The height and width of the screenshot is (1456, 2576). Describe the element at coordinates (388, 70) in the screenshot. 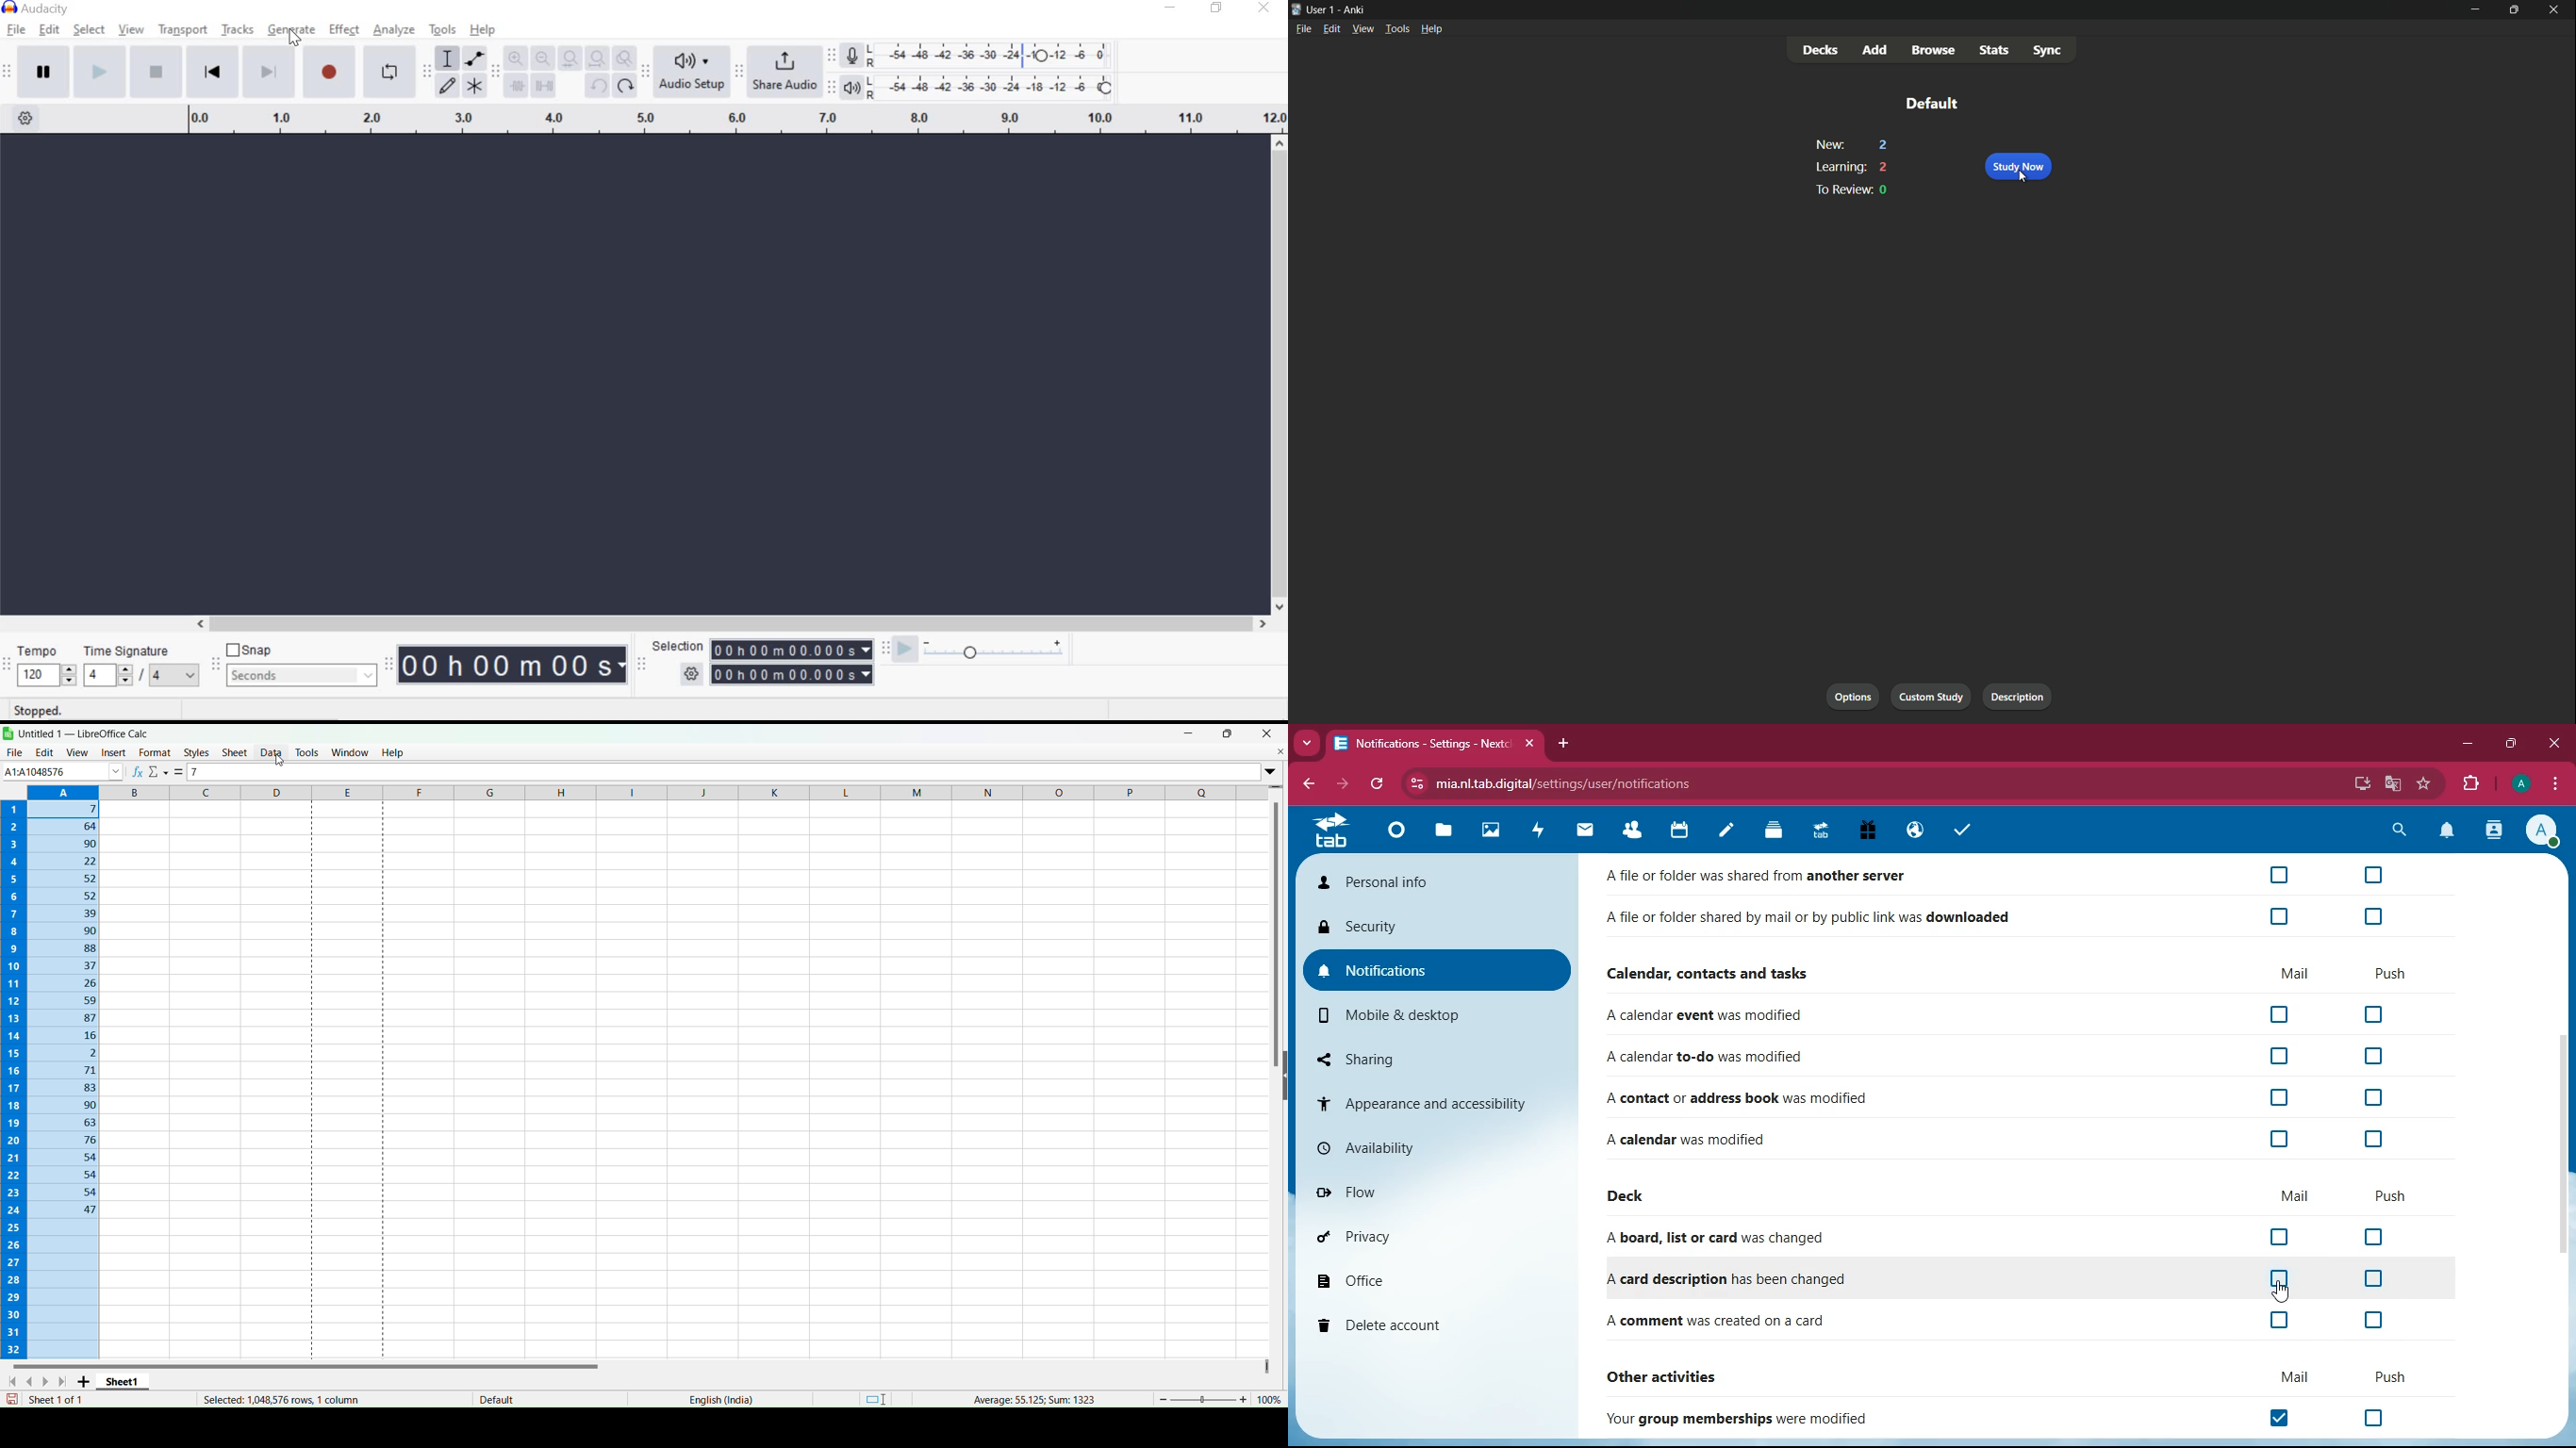

I see `Enable Looping` at that location.